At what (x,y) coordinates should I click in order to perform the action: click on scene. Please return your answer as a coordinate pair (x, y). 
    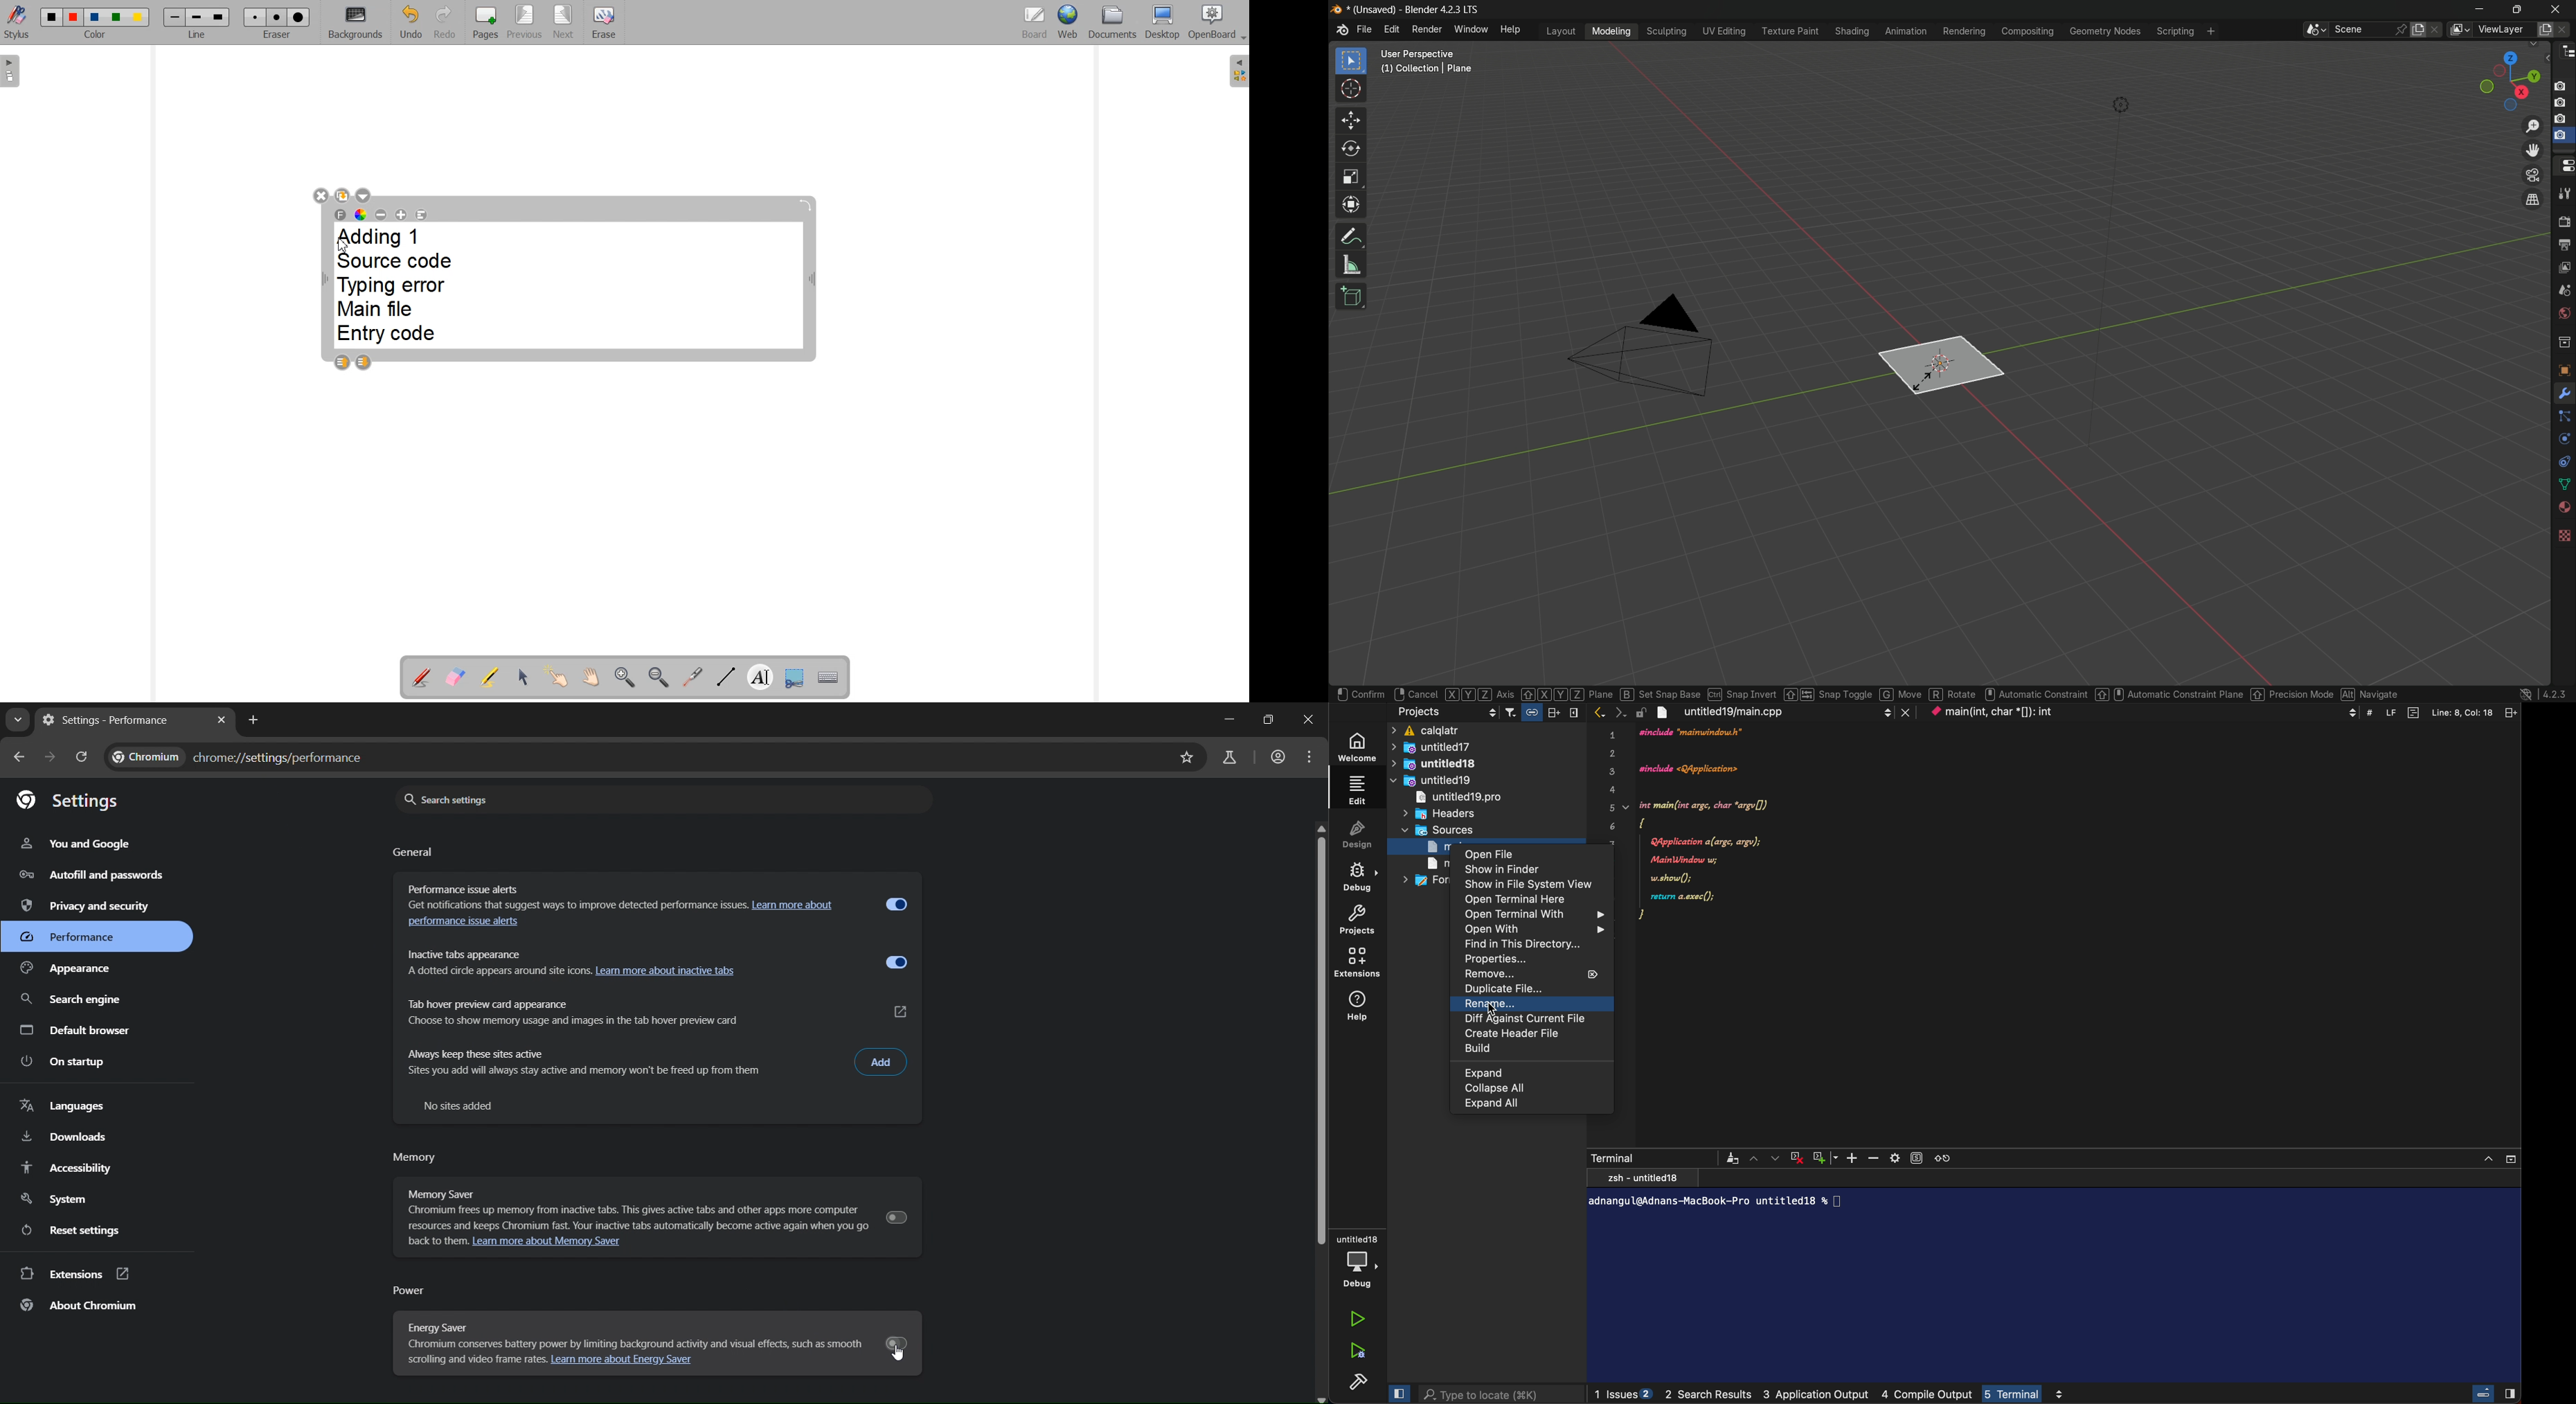
    Looking at the image, I should click on (2562, 290).